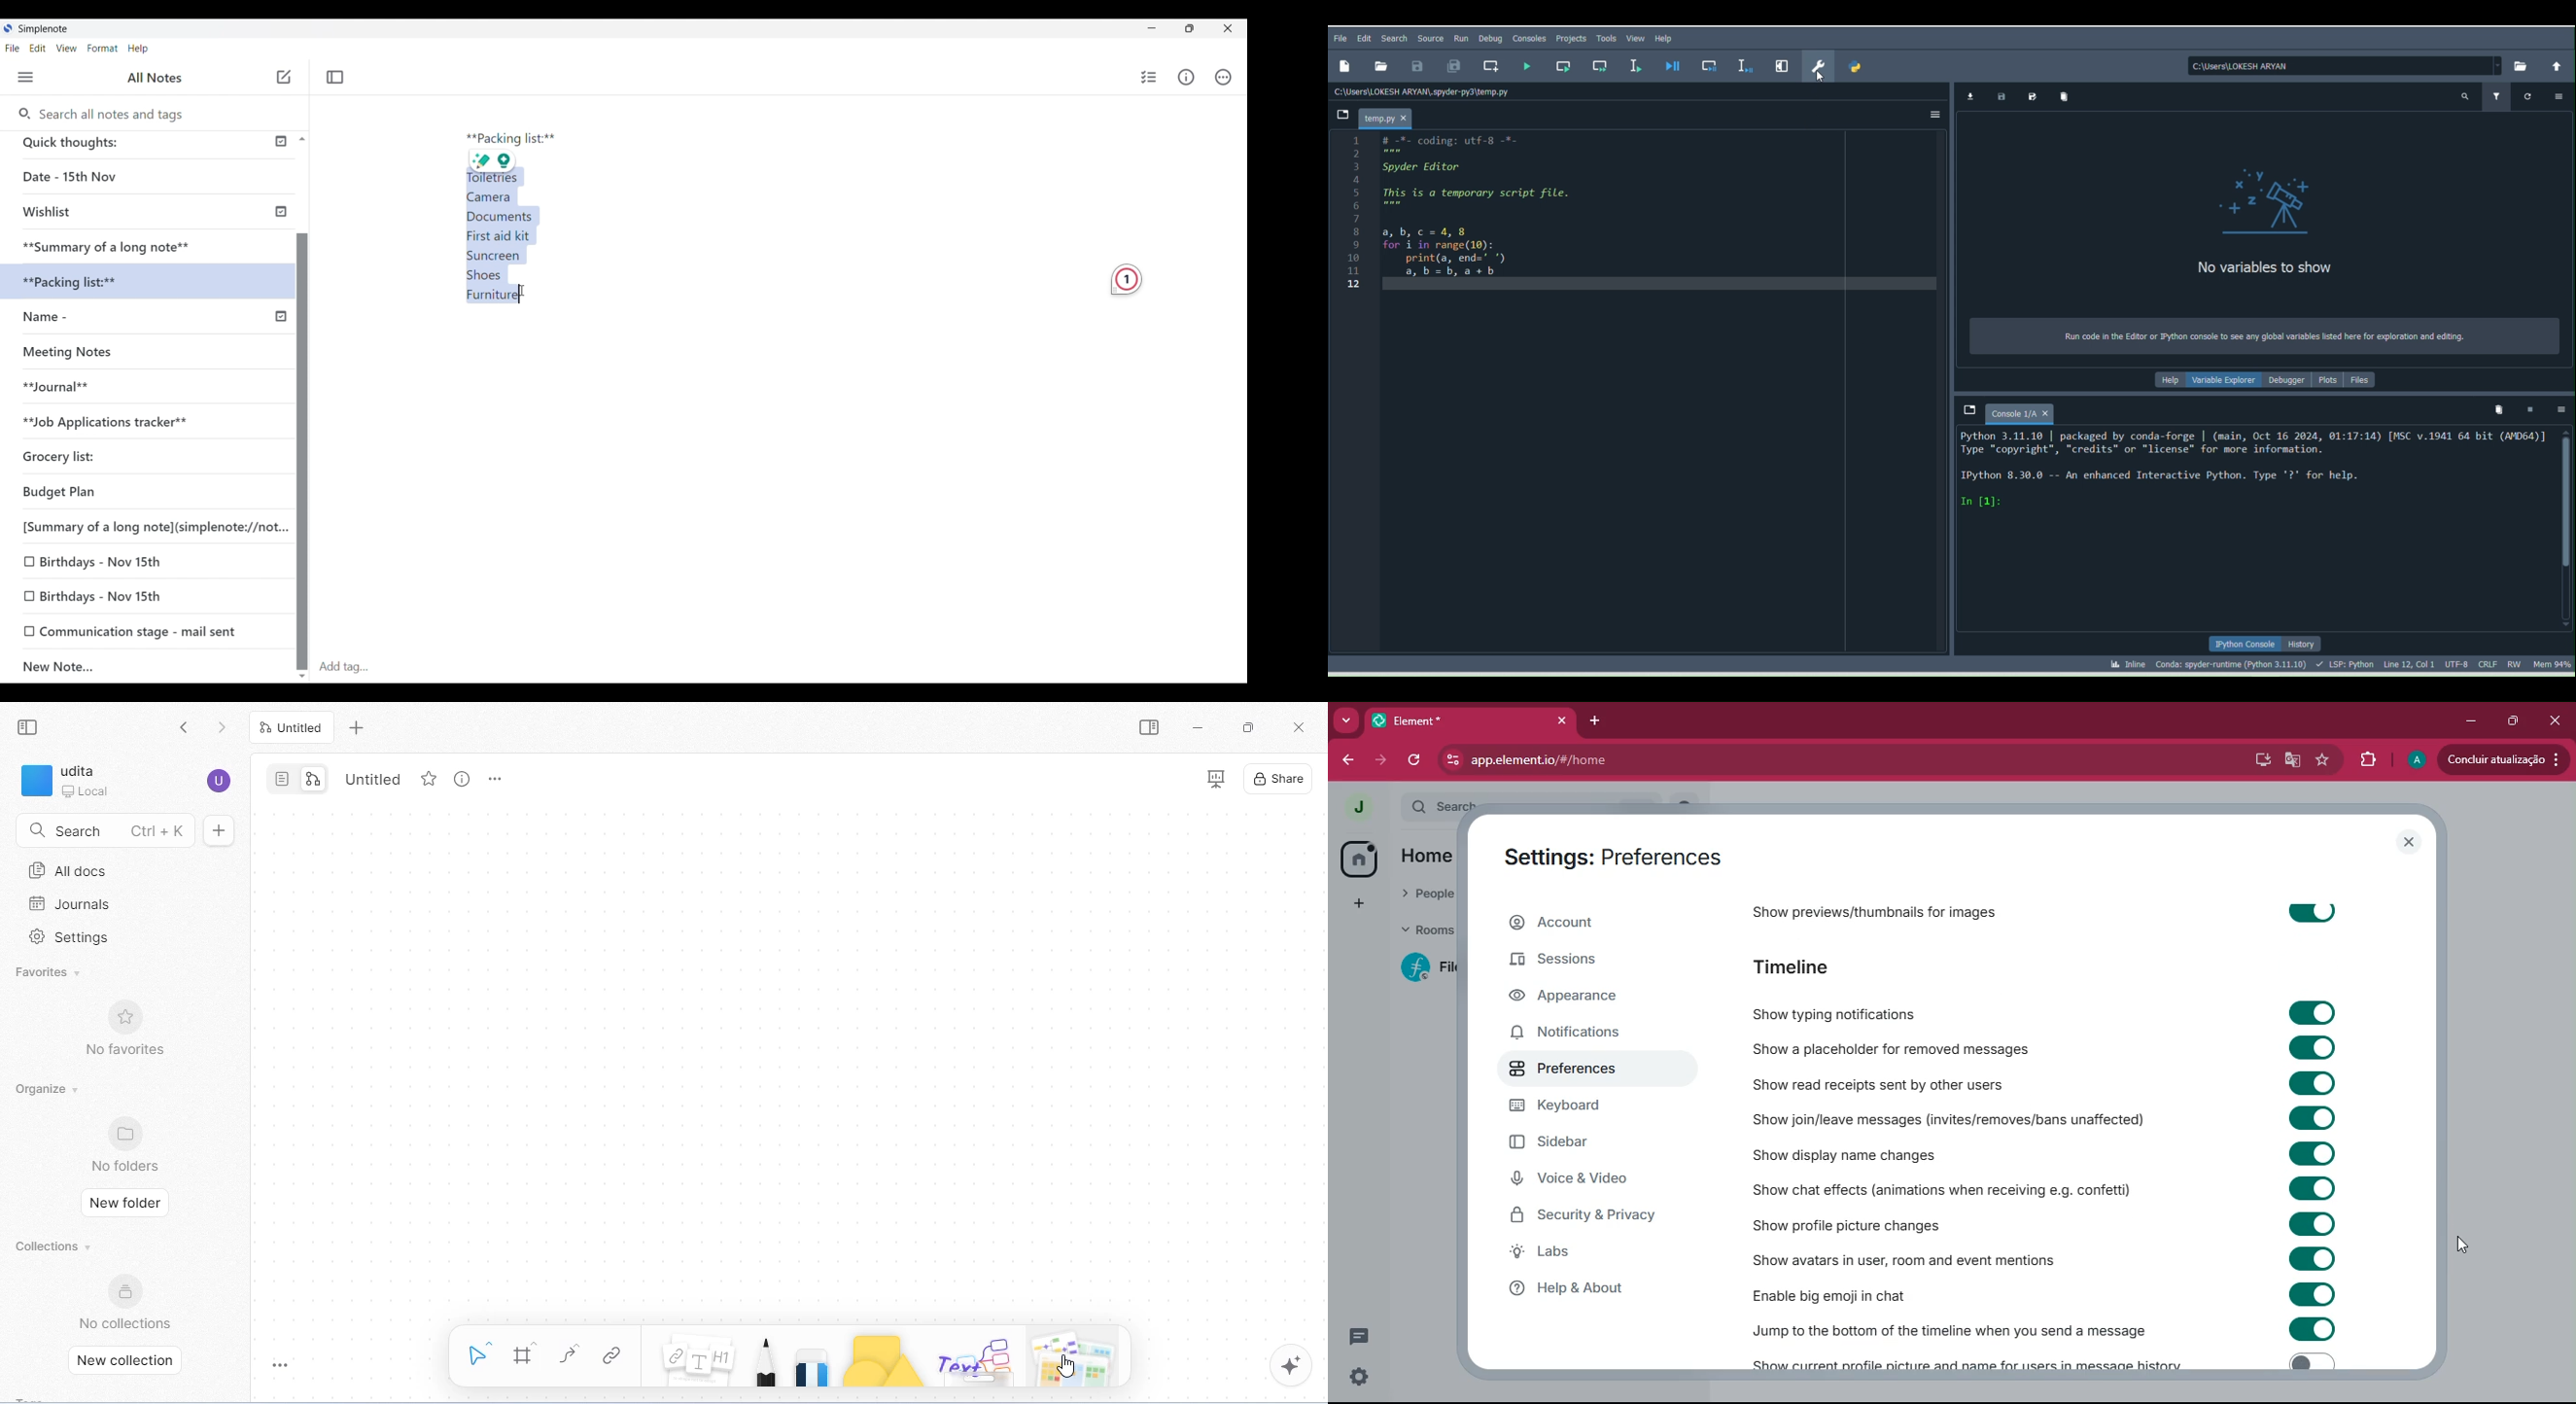 The height and width of the screenshot is (1428, 2576). Describe the element at coordinates (73, 318) in the screenshot. I see `Name -` at that location.